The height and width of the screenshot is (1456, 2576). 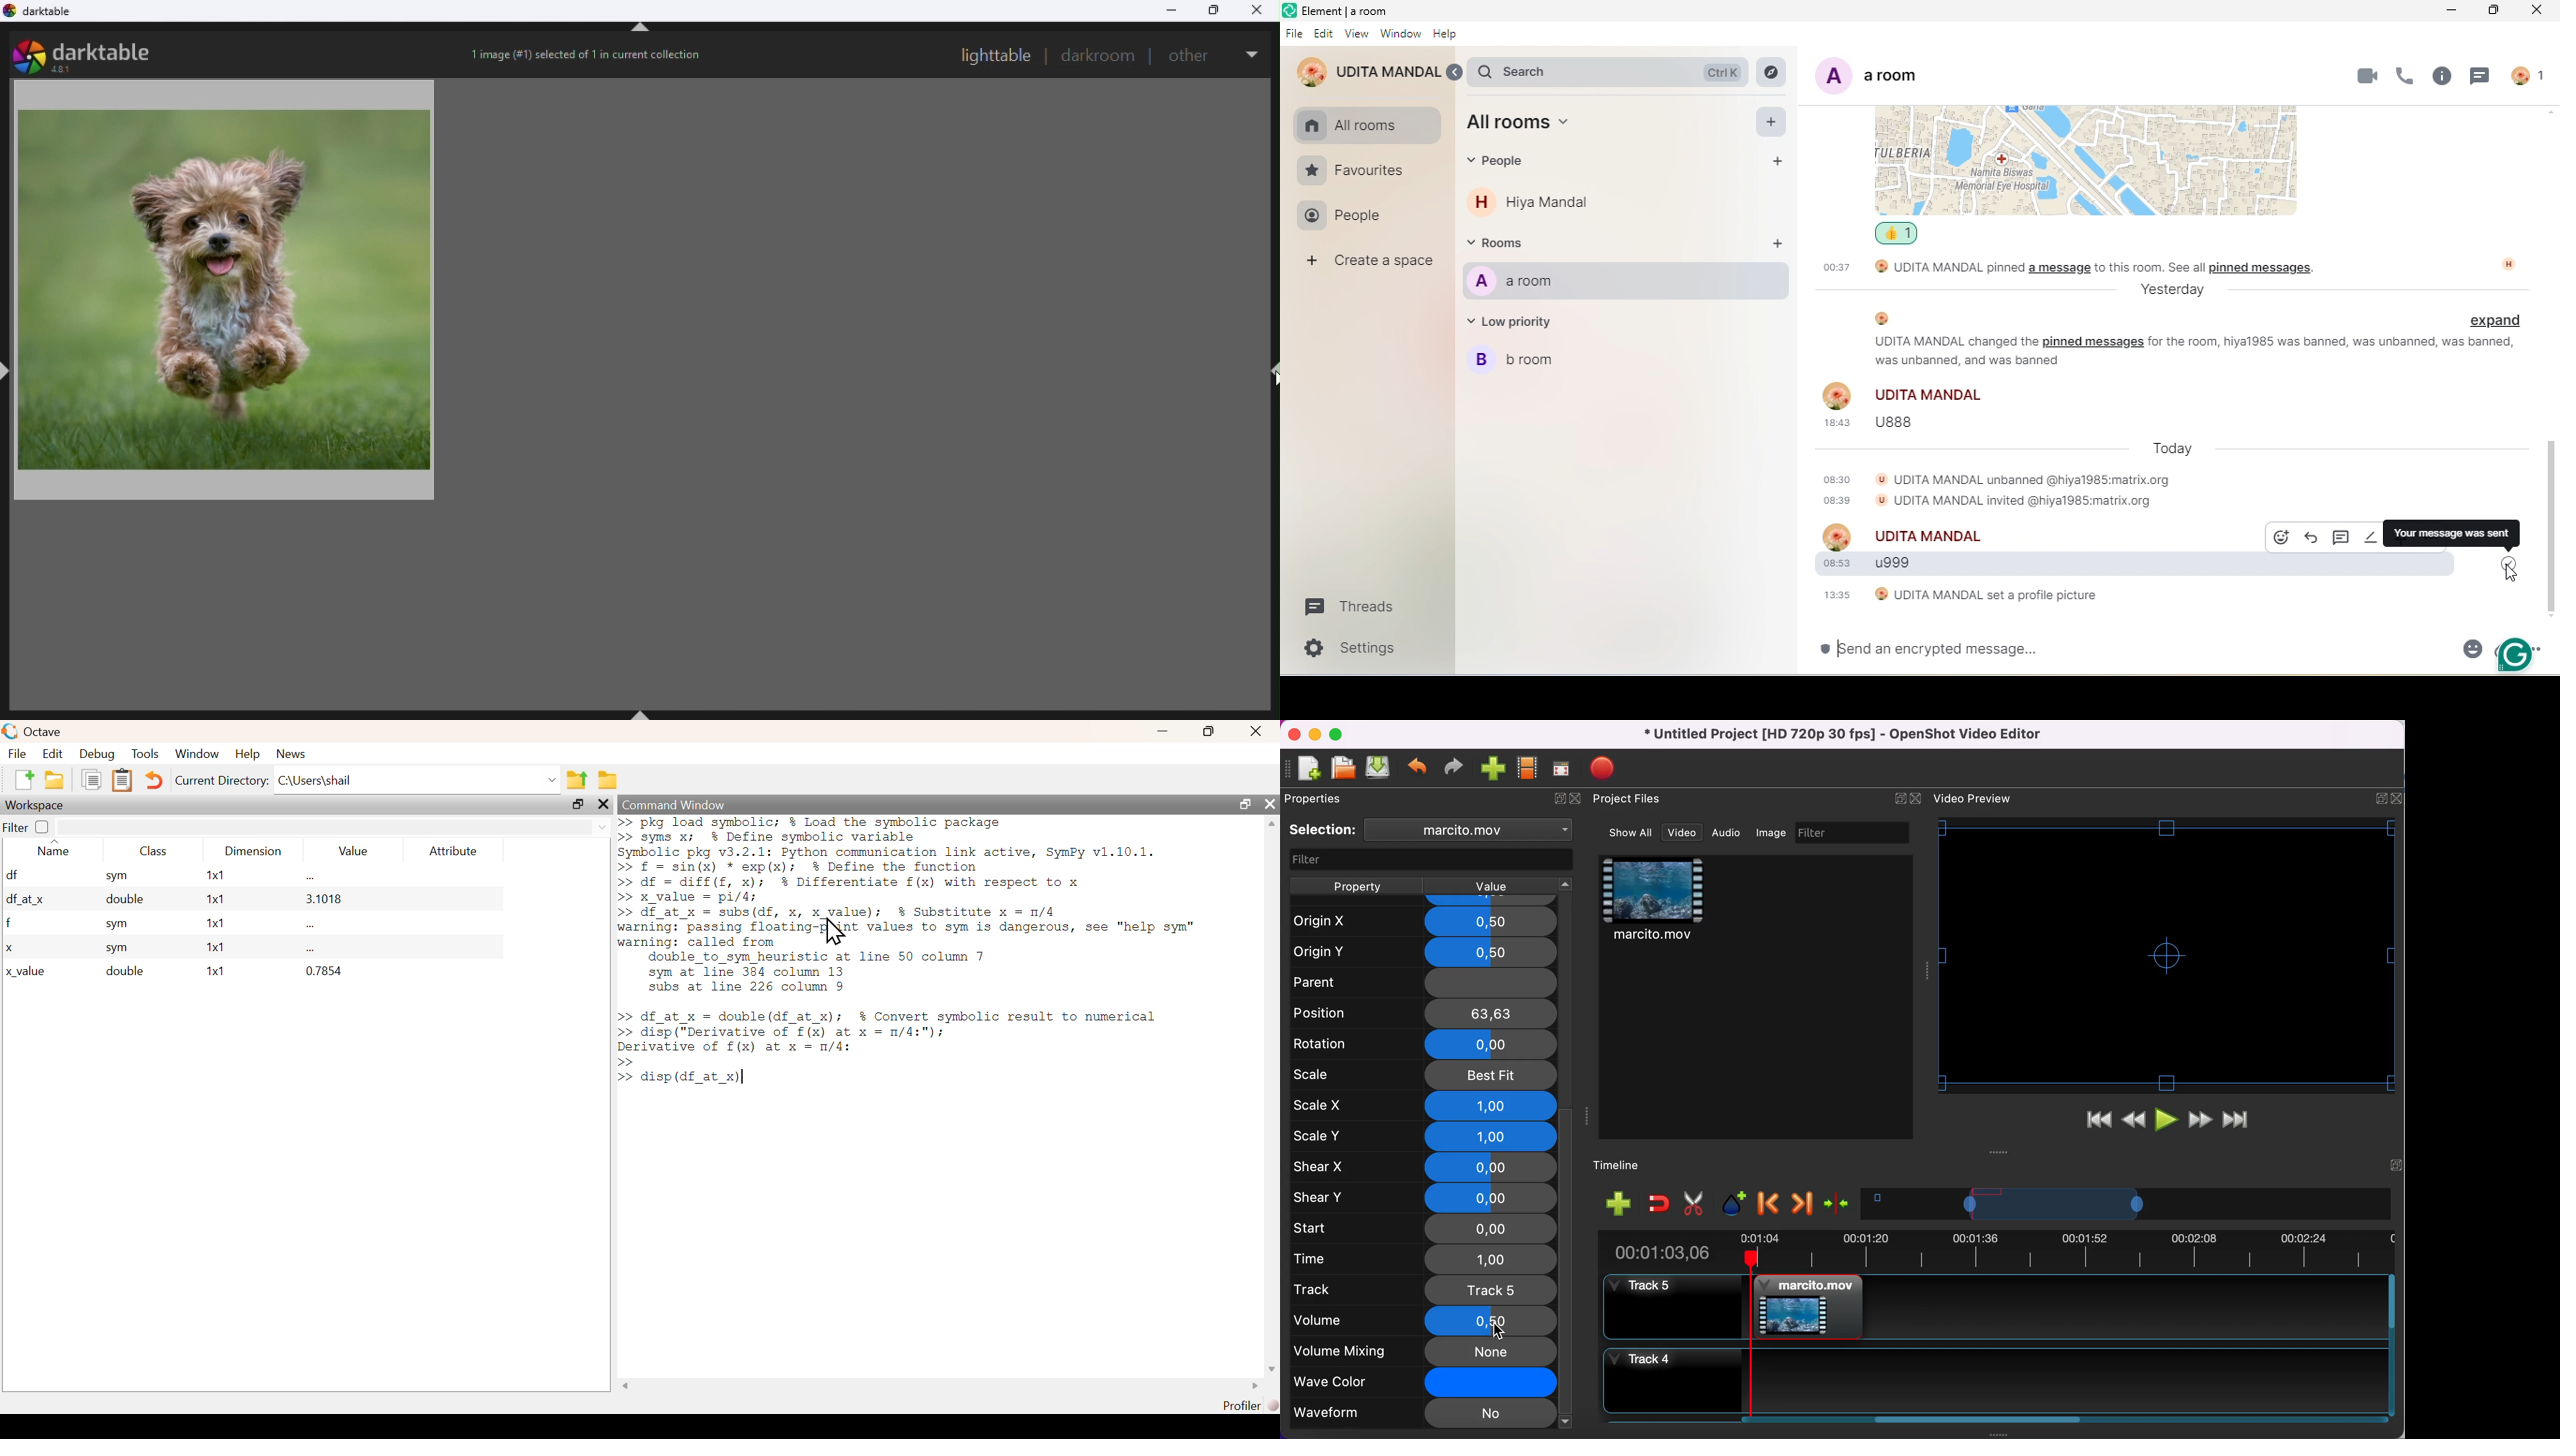 I want to click on Threads, so click(x=1352, y=607).